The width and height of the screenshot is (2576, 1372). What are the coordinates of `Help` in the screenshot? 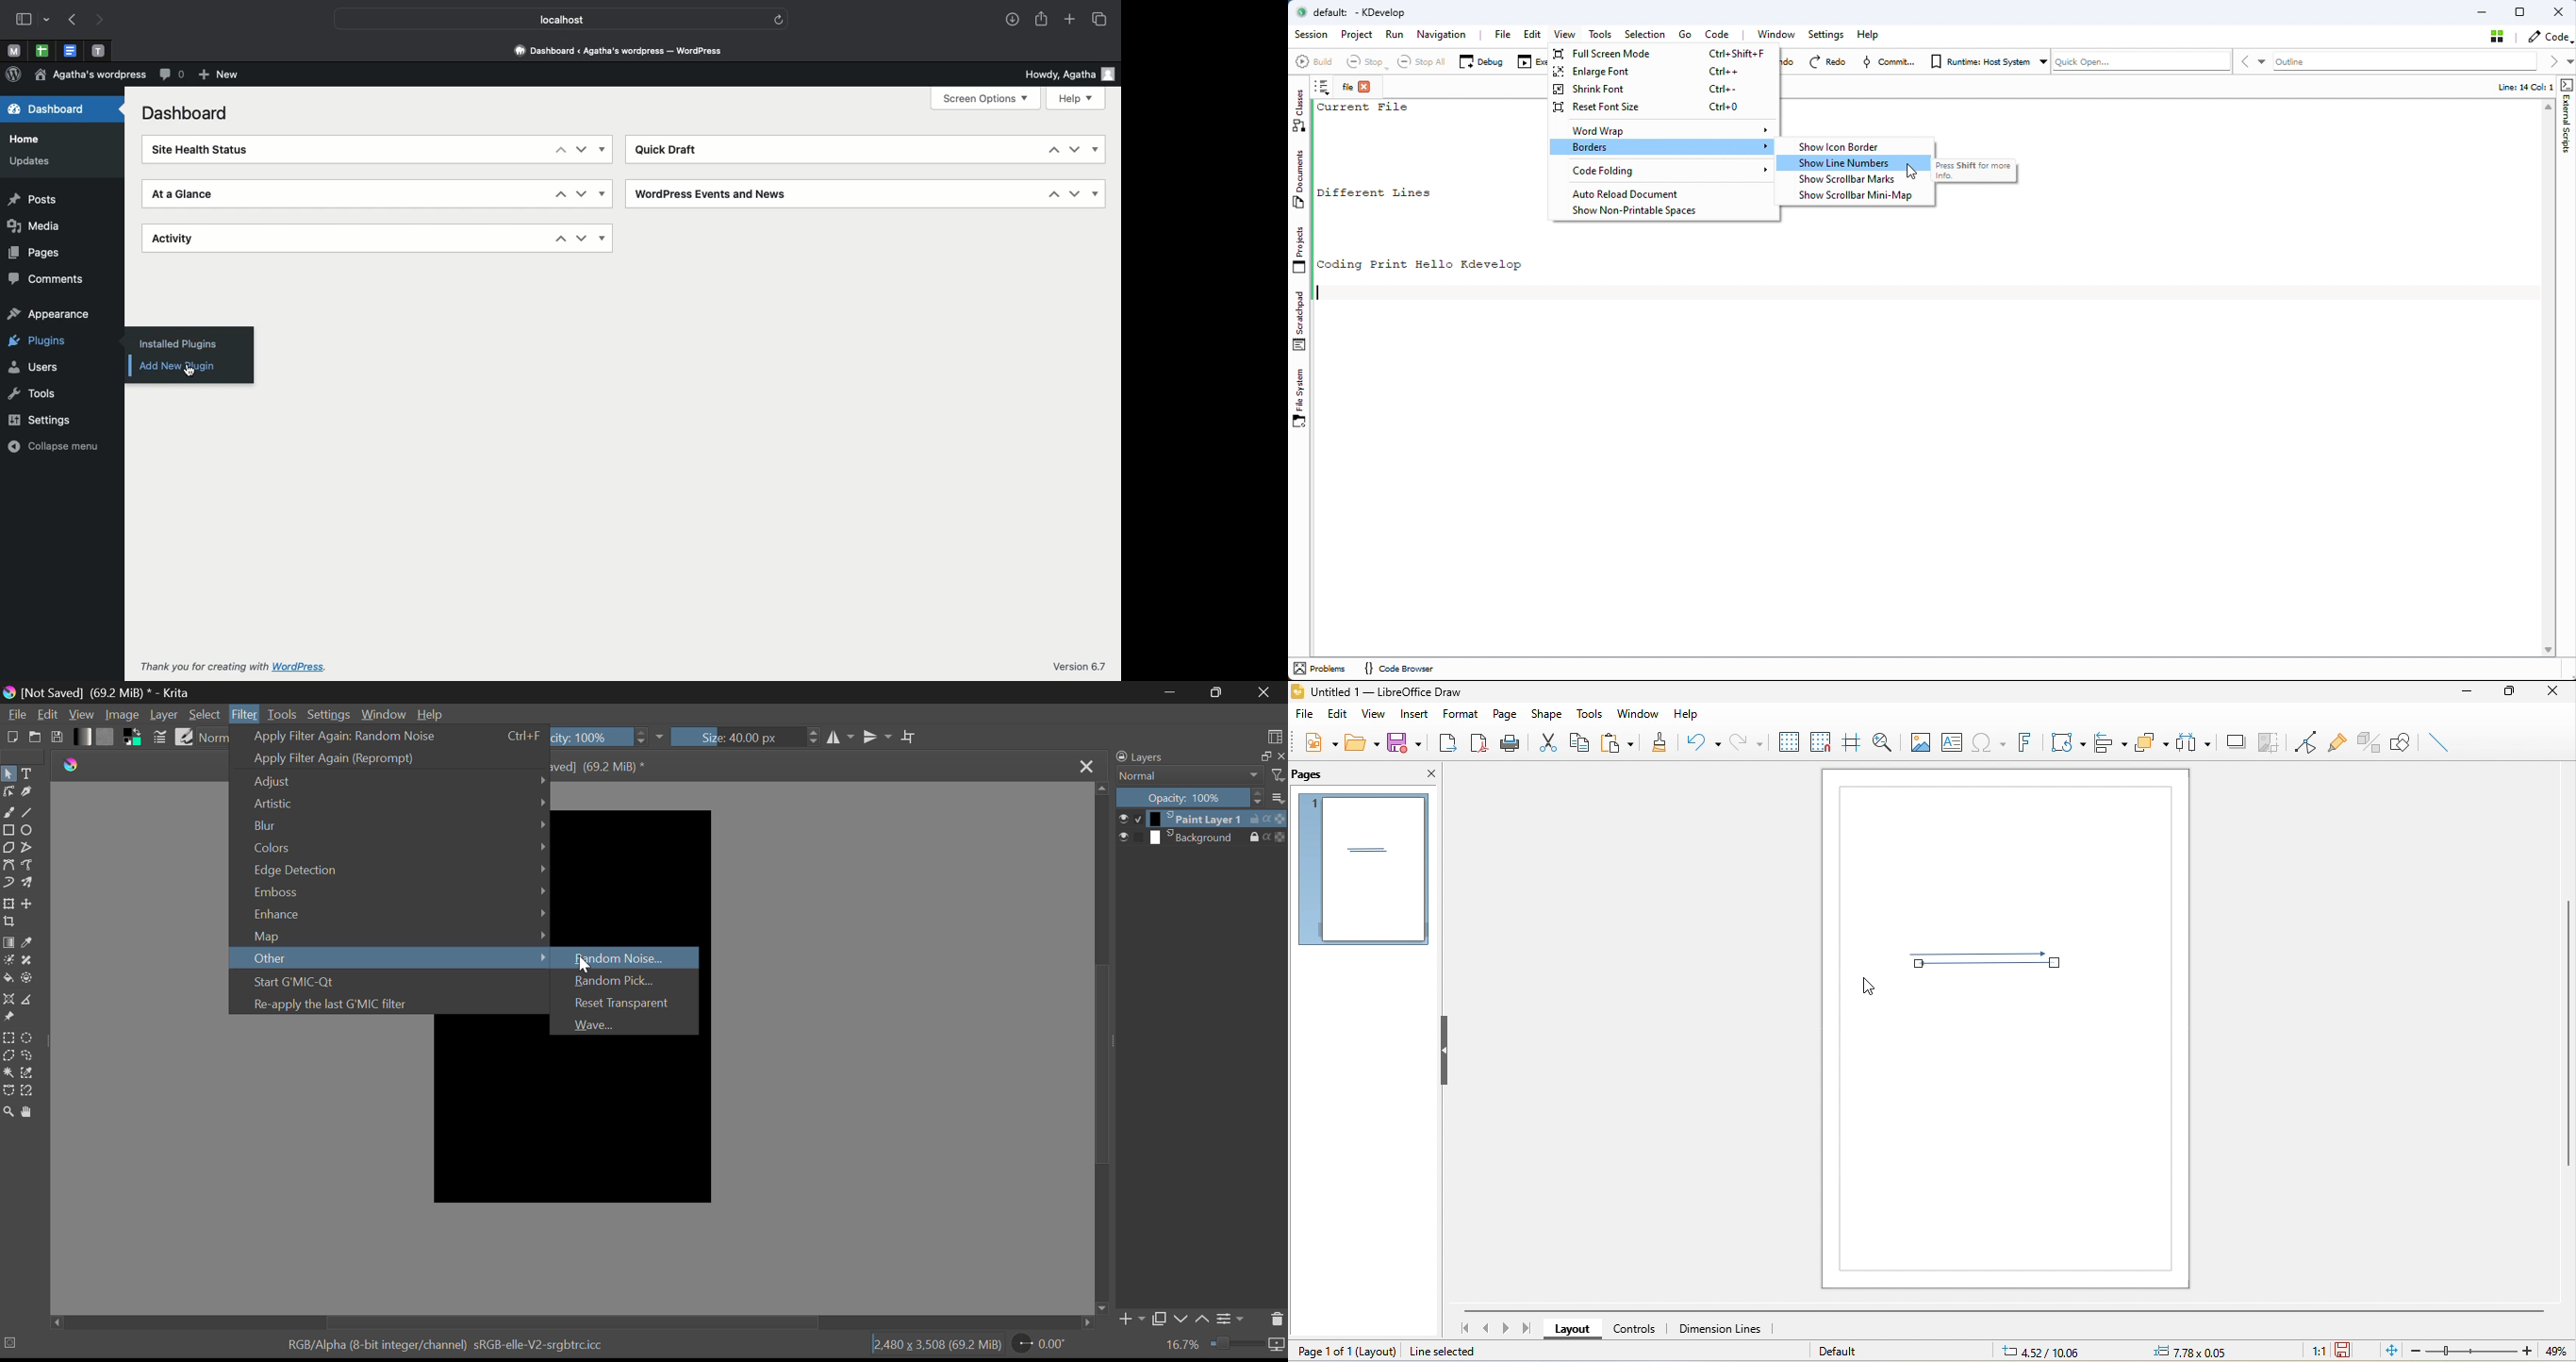 It's located at (1077, 98).